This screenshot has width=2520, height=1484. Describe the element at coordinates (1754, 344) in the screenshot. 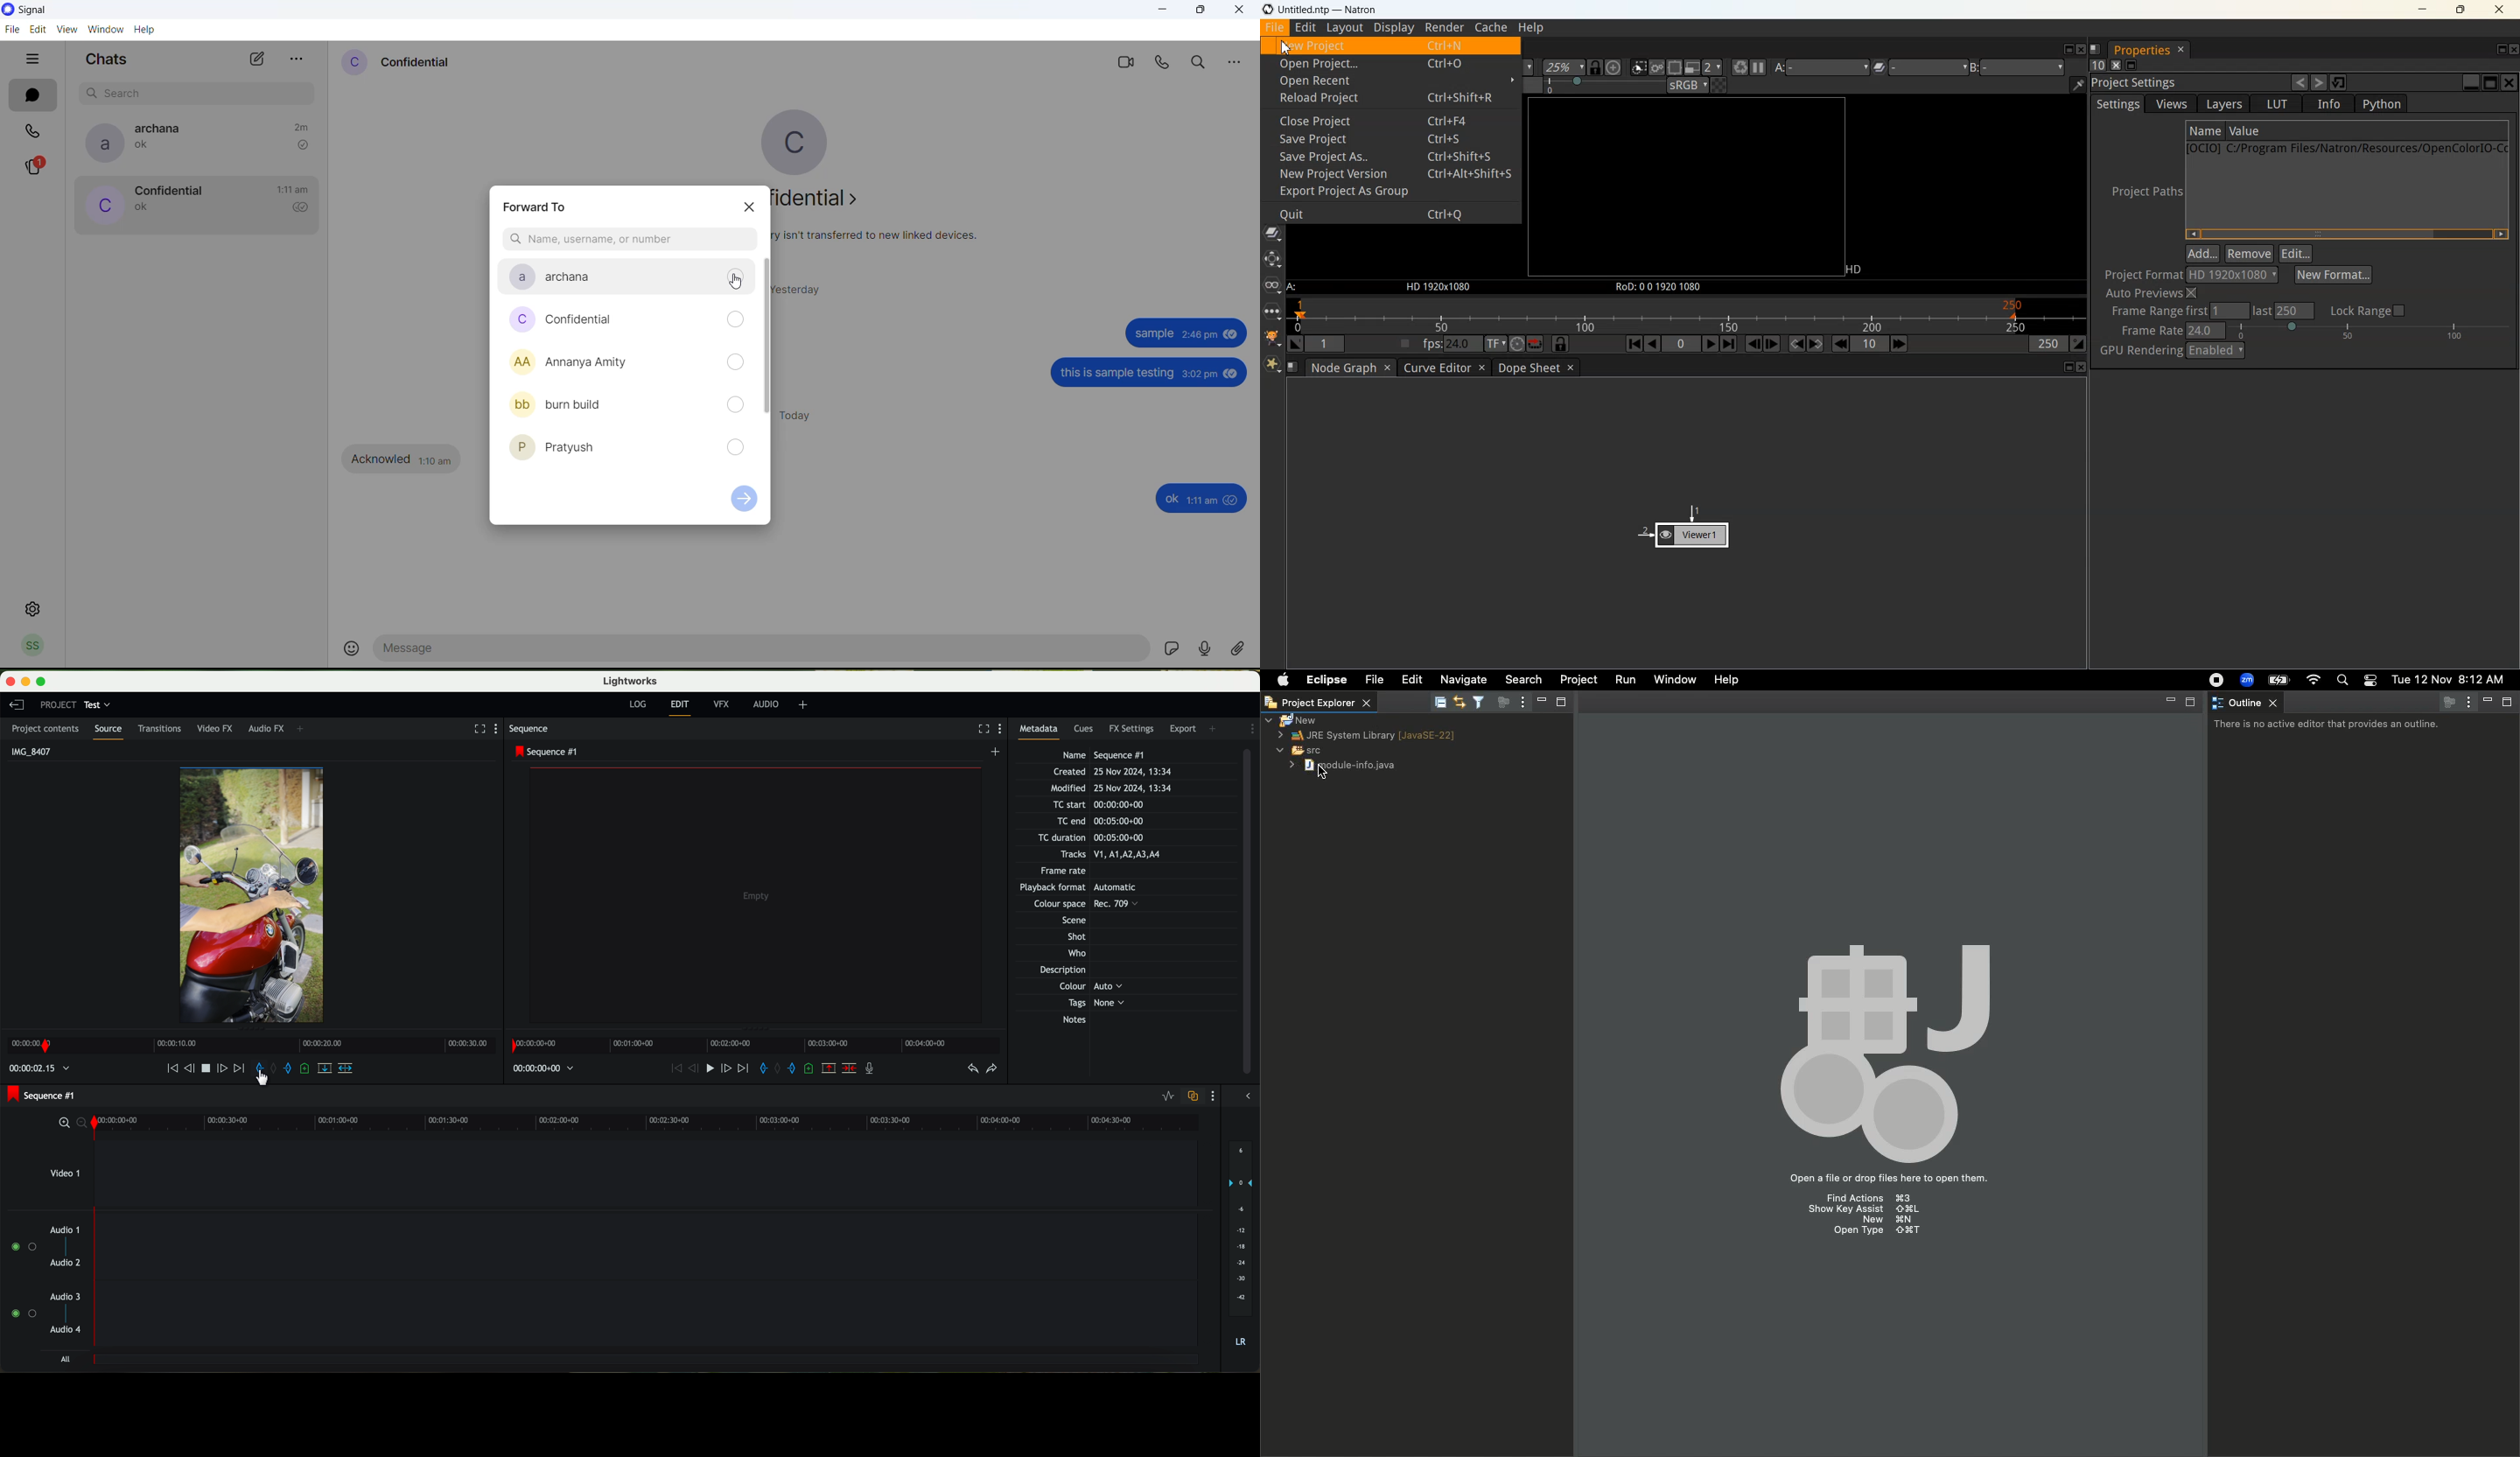

I see `Previous Frame` at that location.